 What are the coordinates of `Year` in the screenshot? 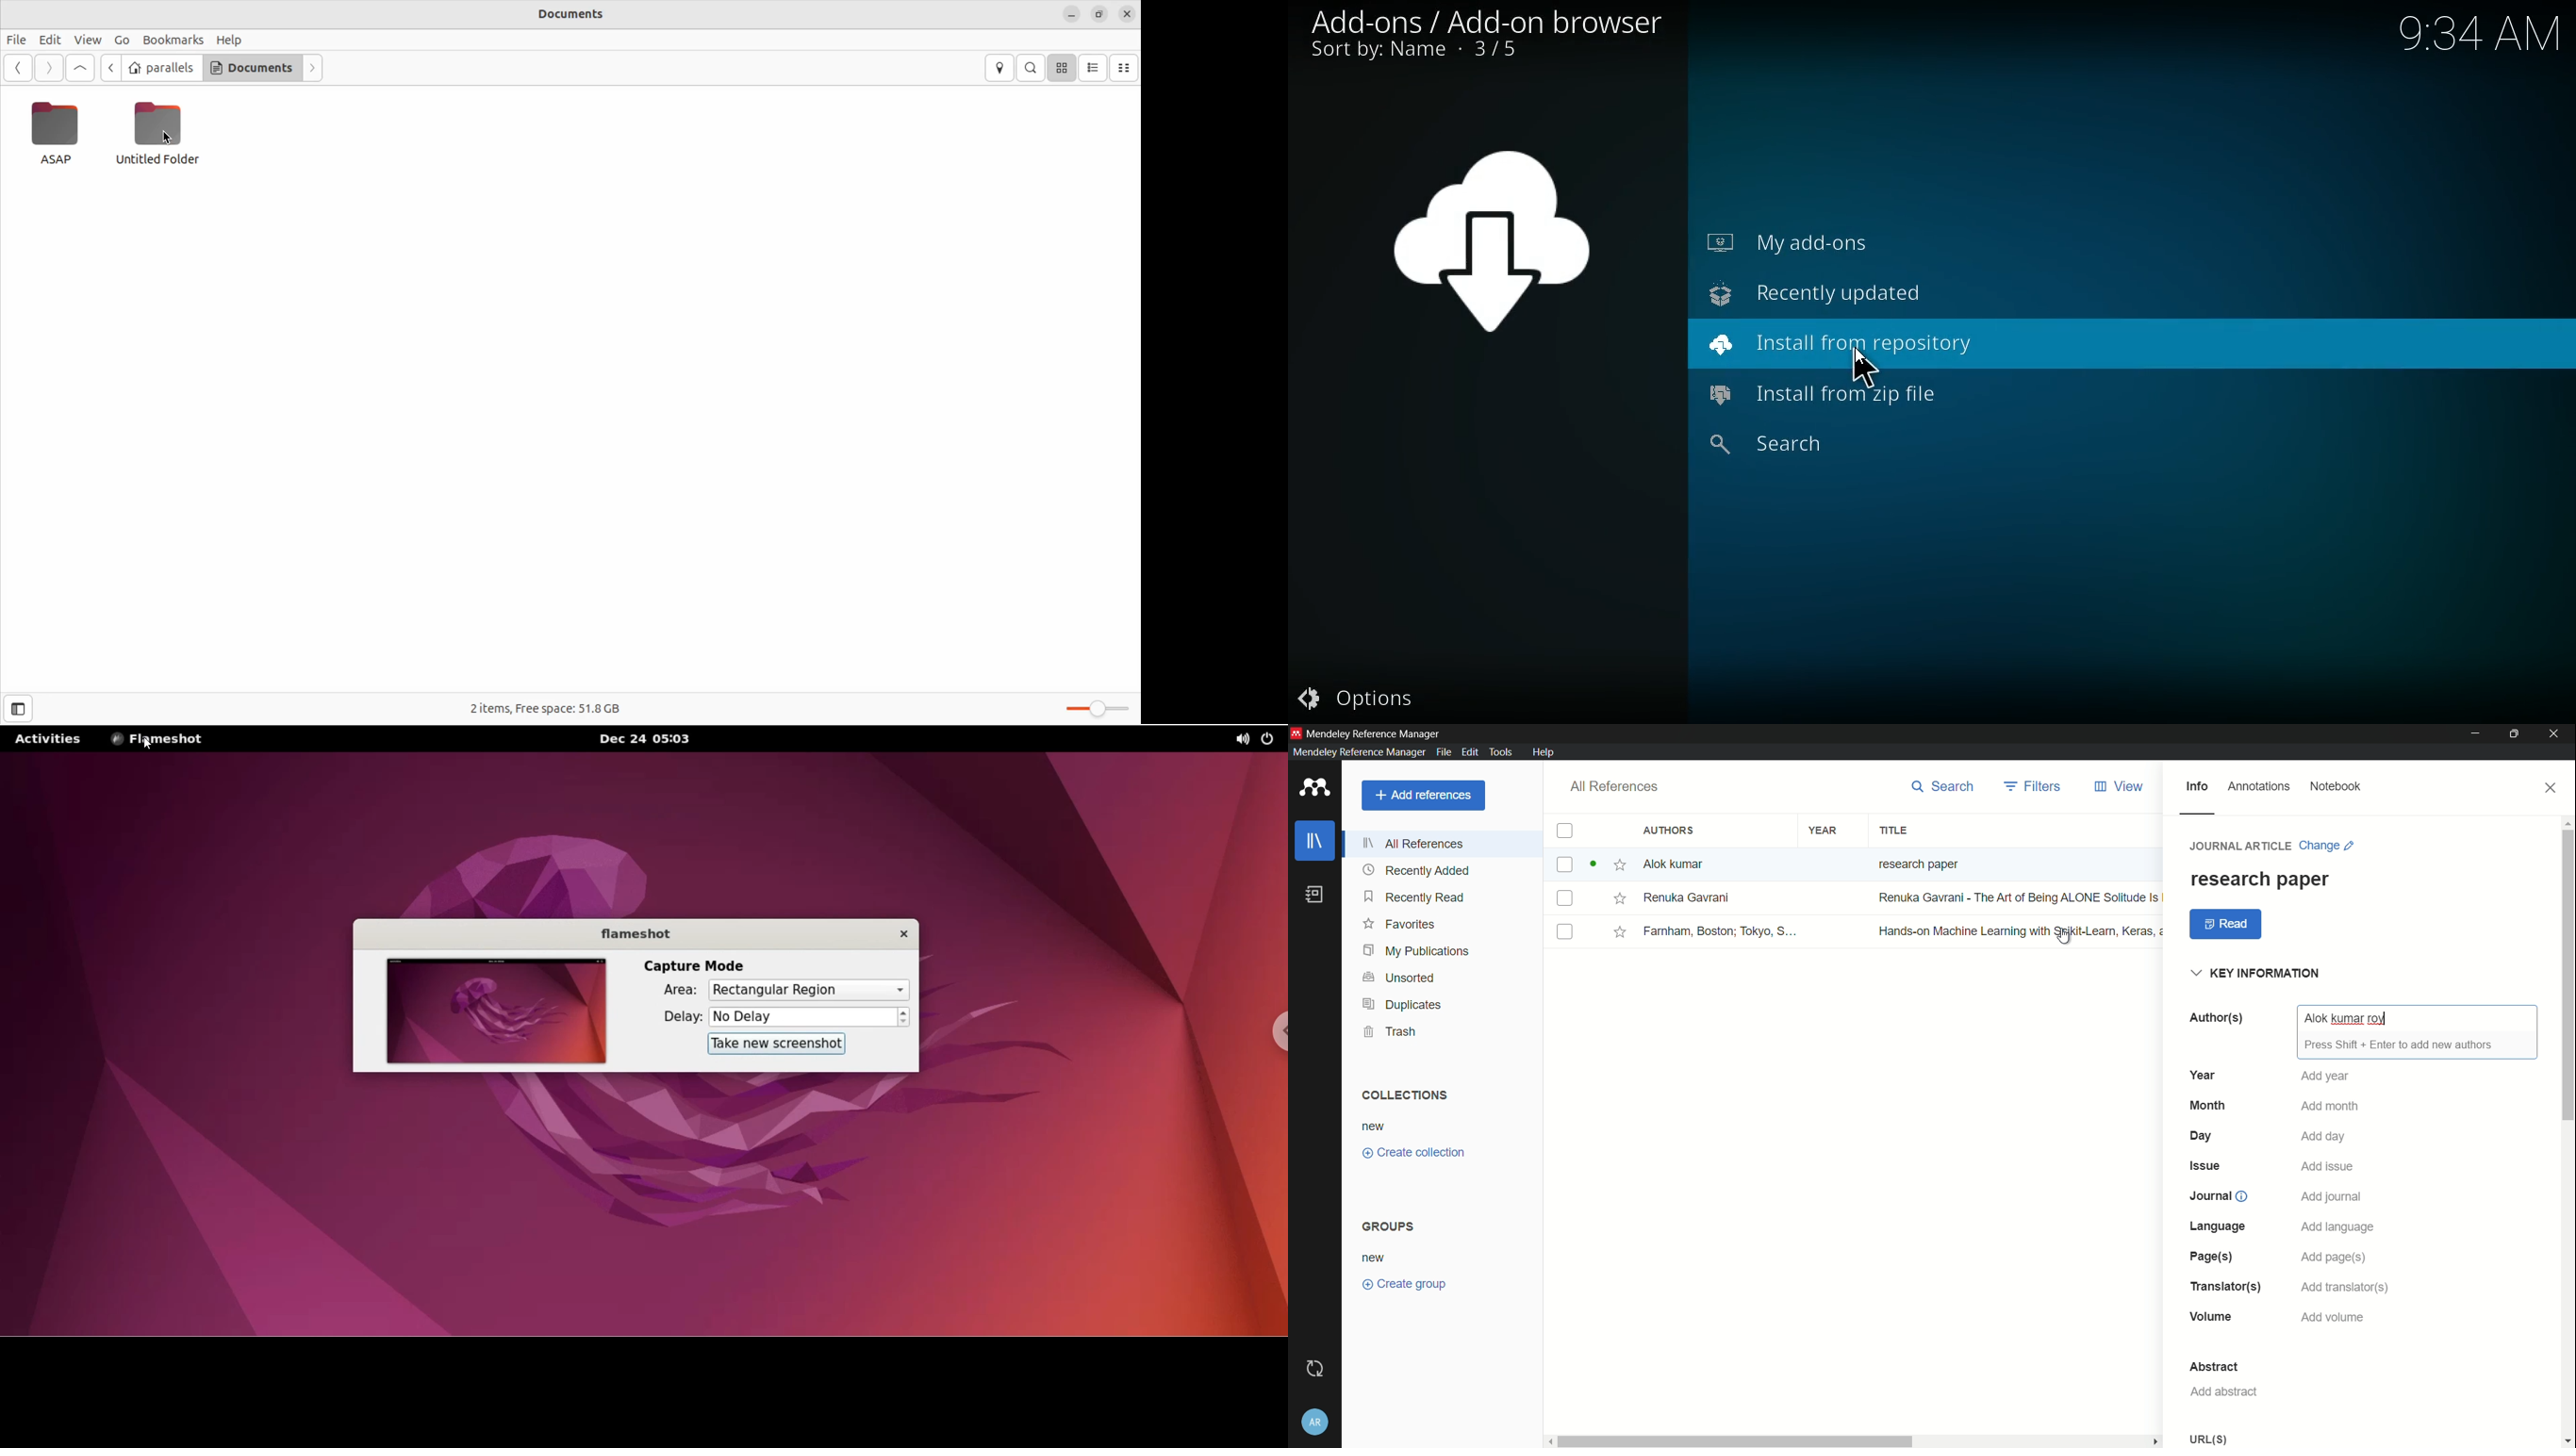 It's located at (2202, 1075).